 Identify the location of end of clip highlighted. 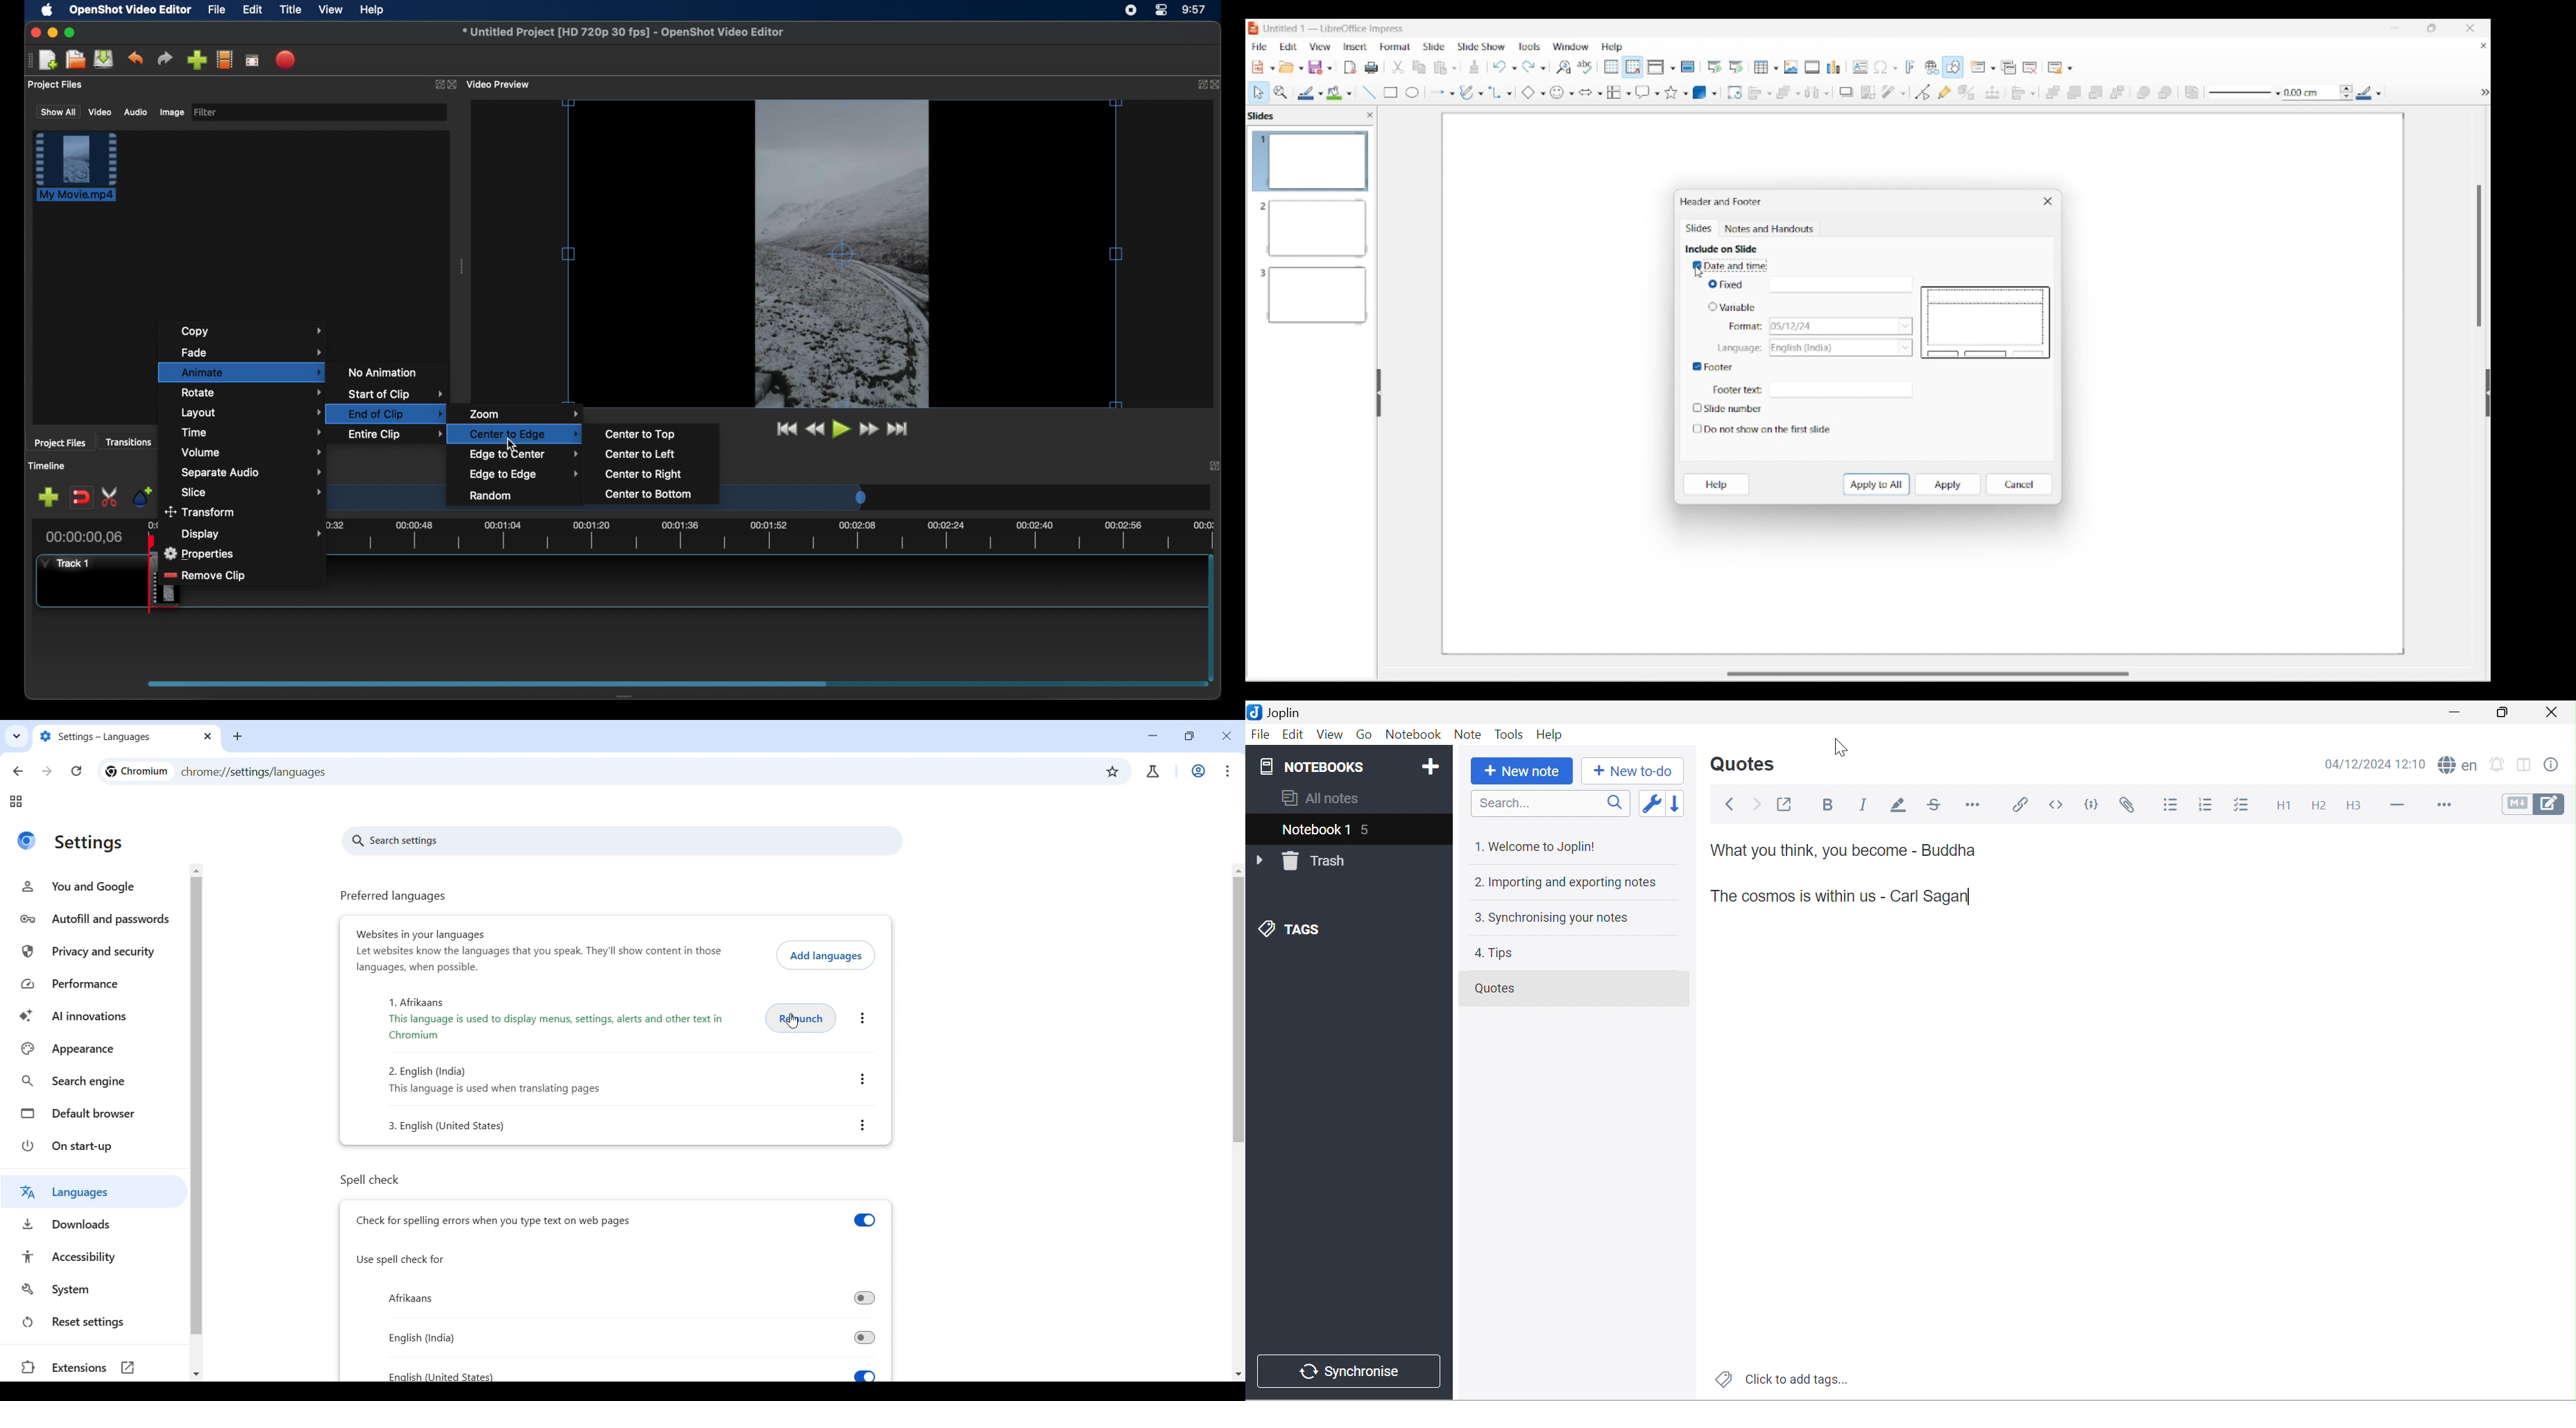
(389, 414).